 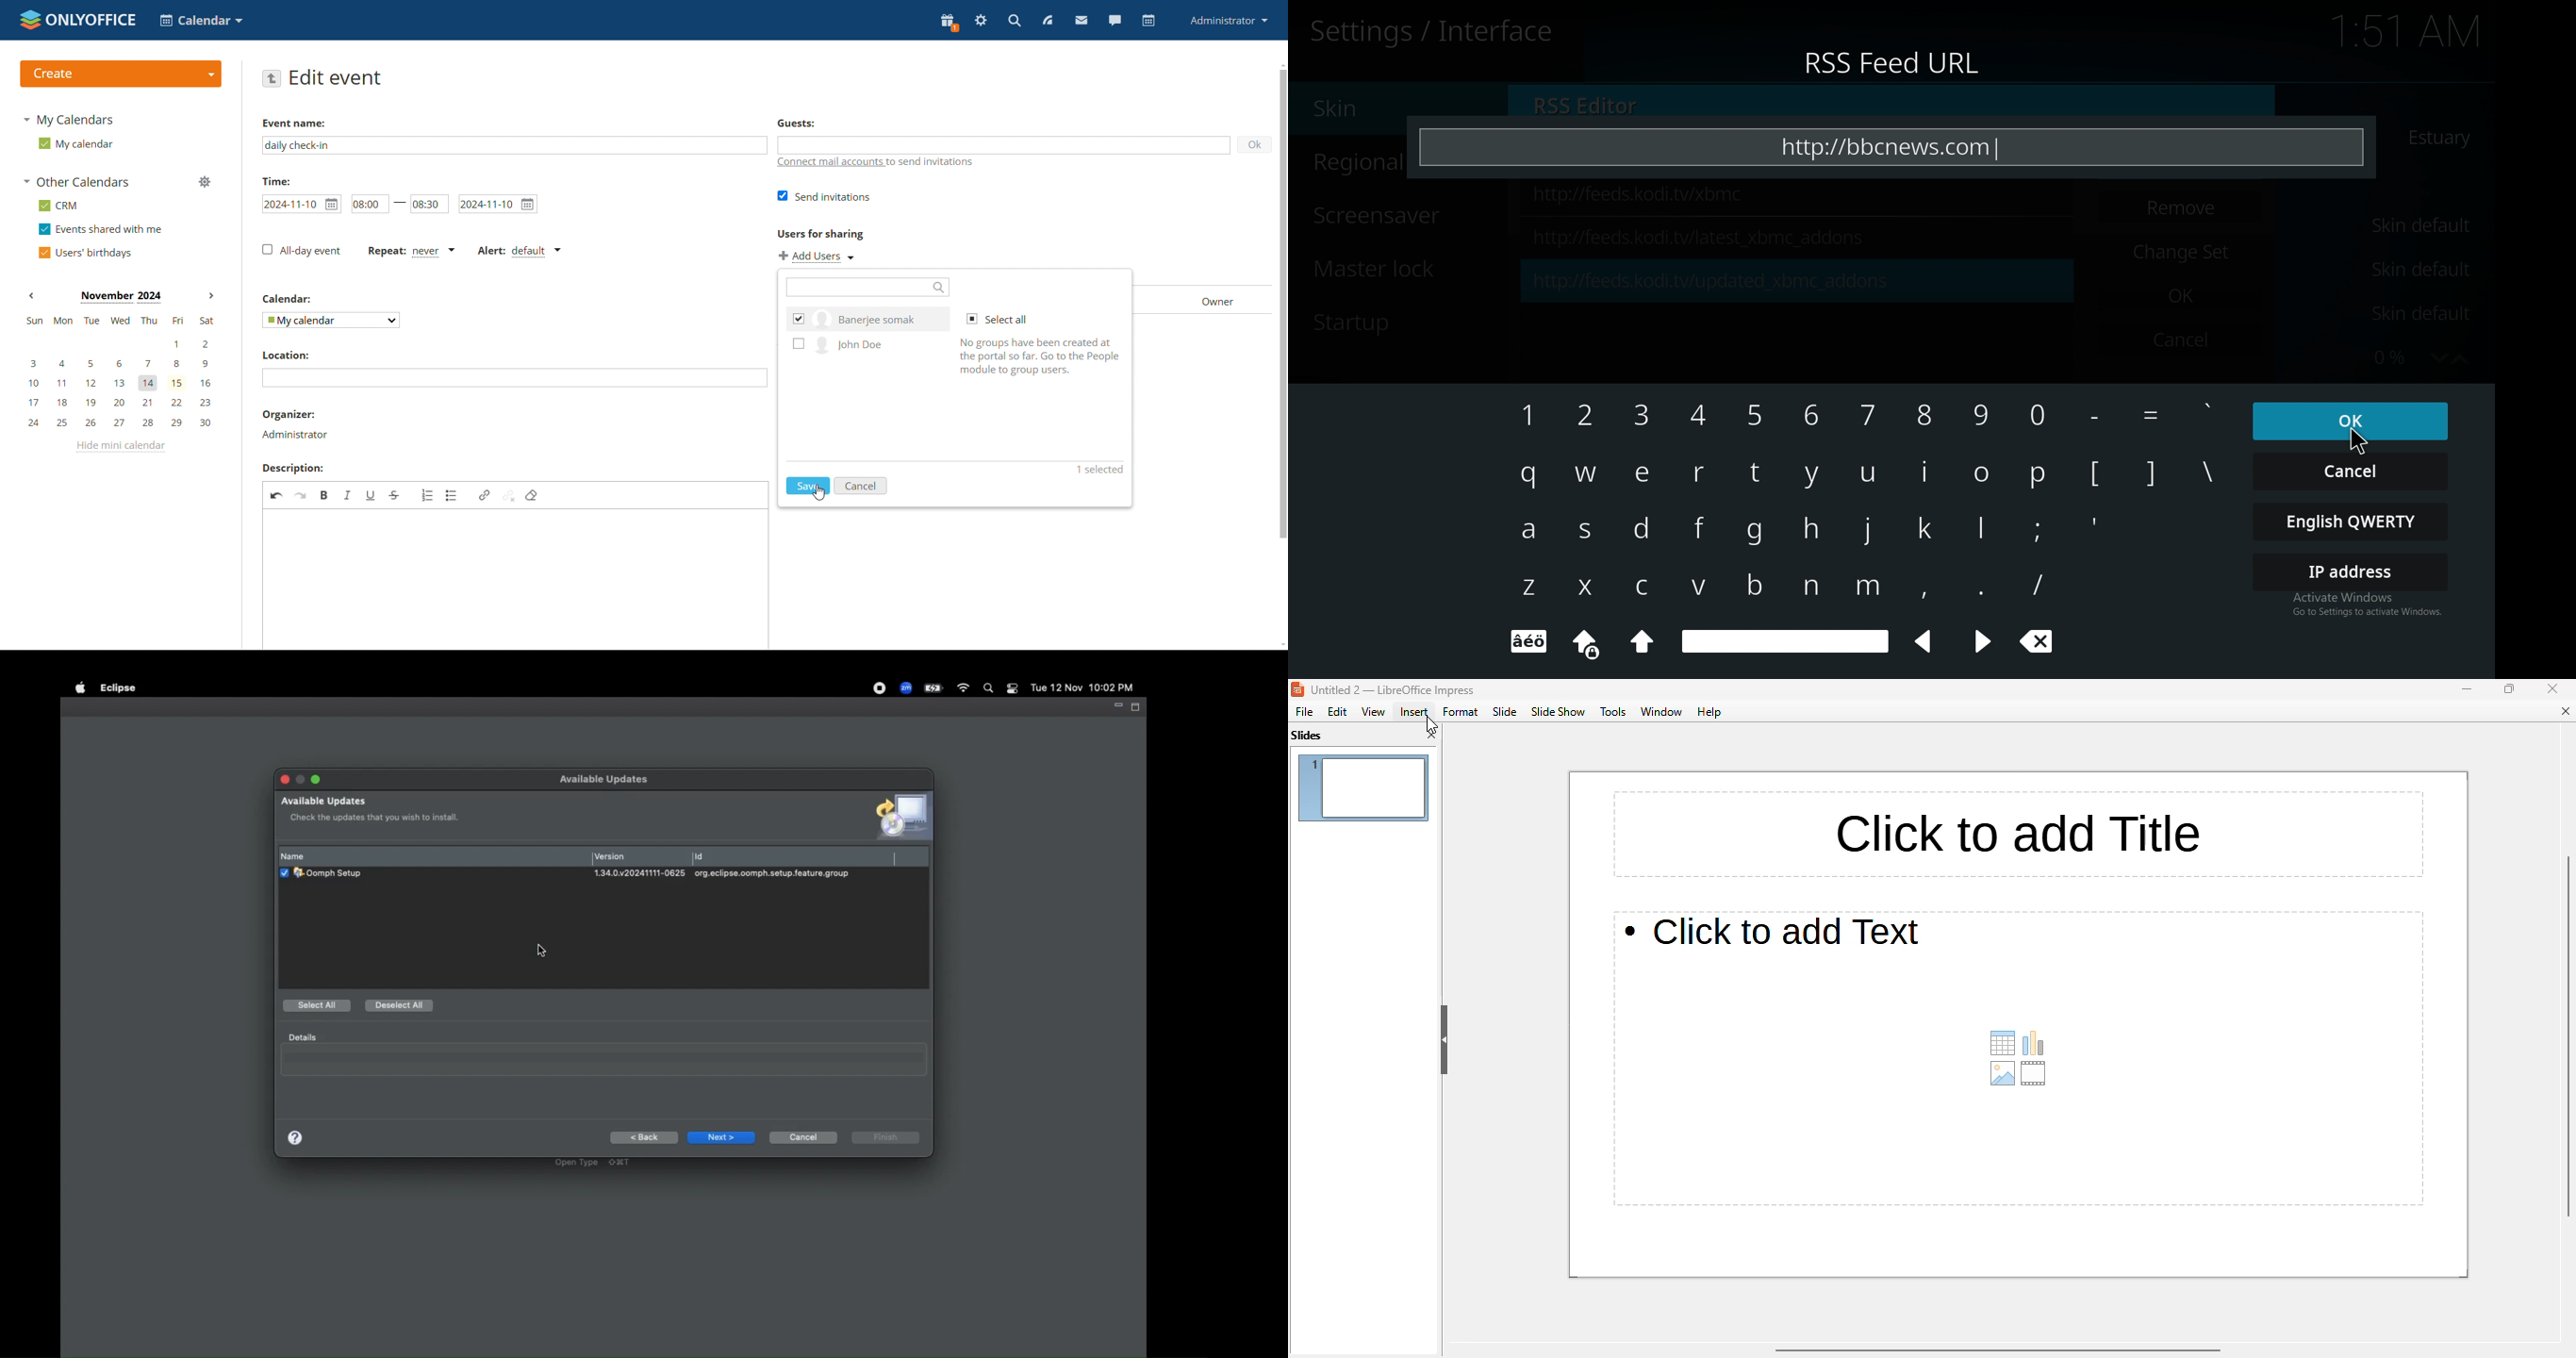 What do you see at coordinates (78, 19) in the screenshot?
I see `logo` at bounding box center [78, 19].